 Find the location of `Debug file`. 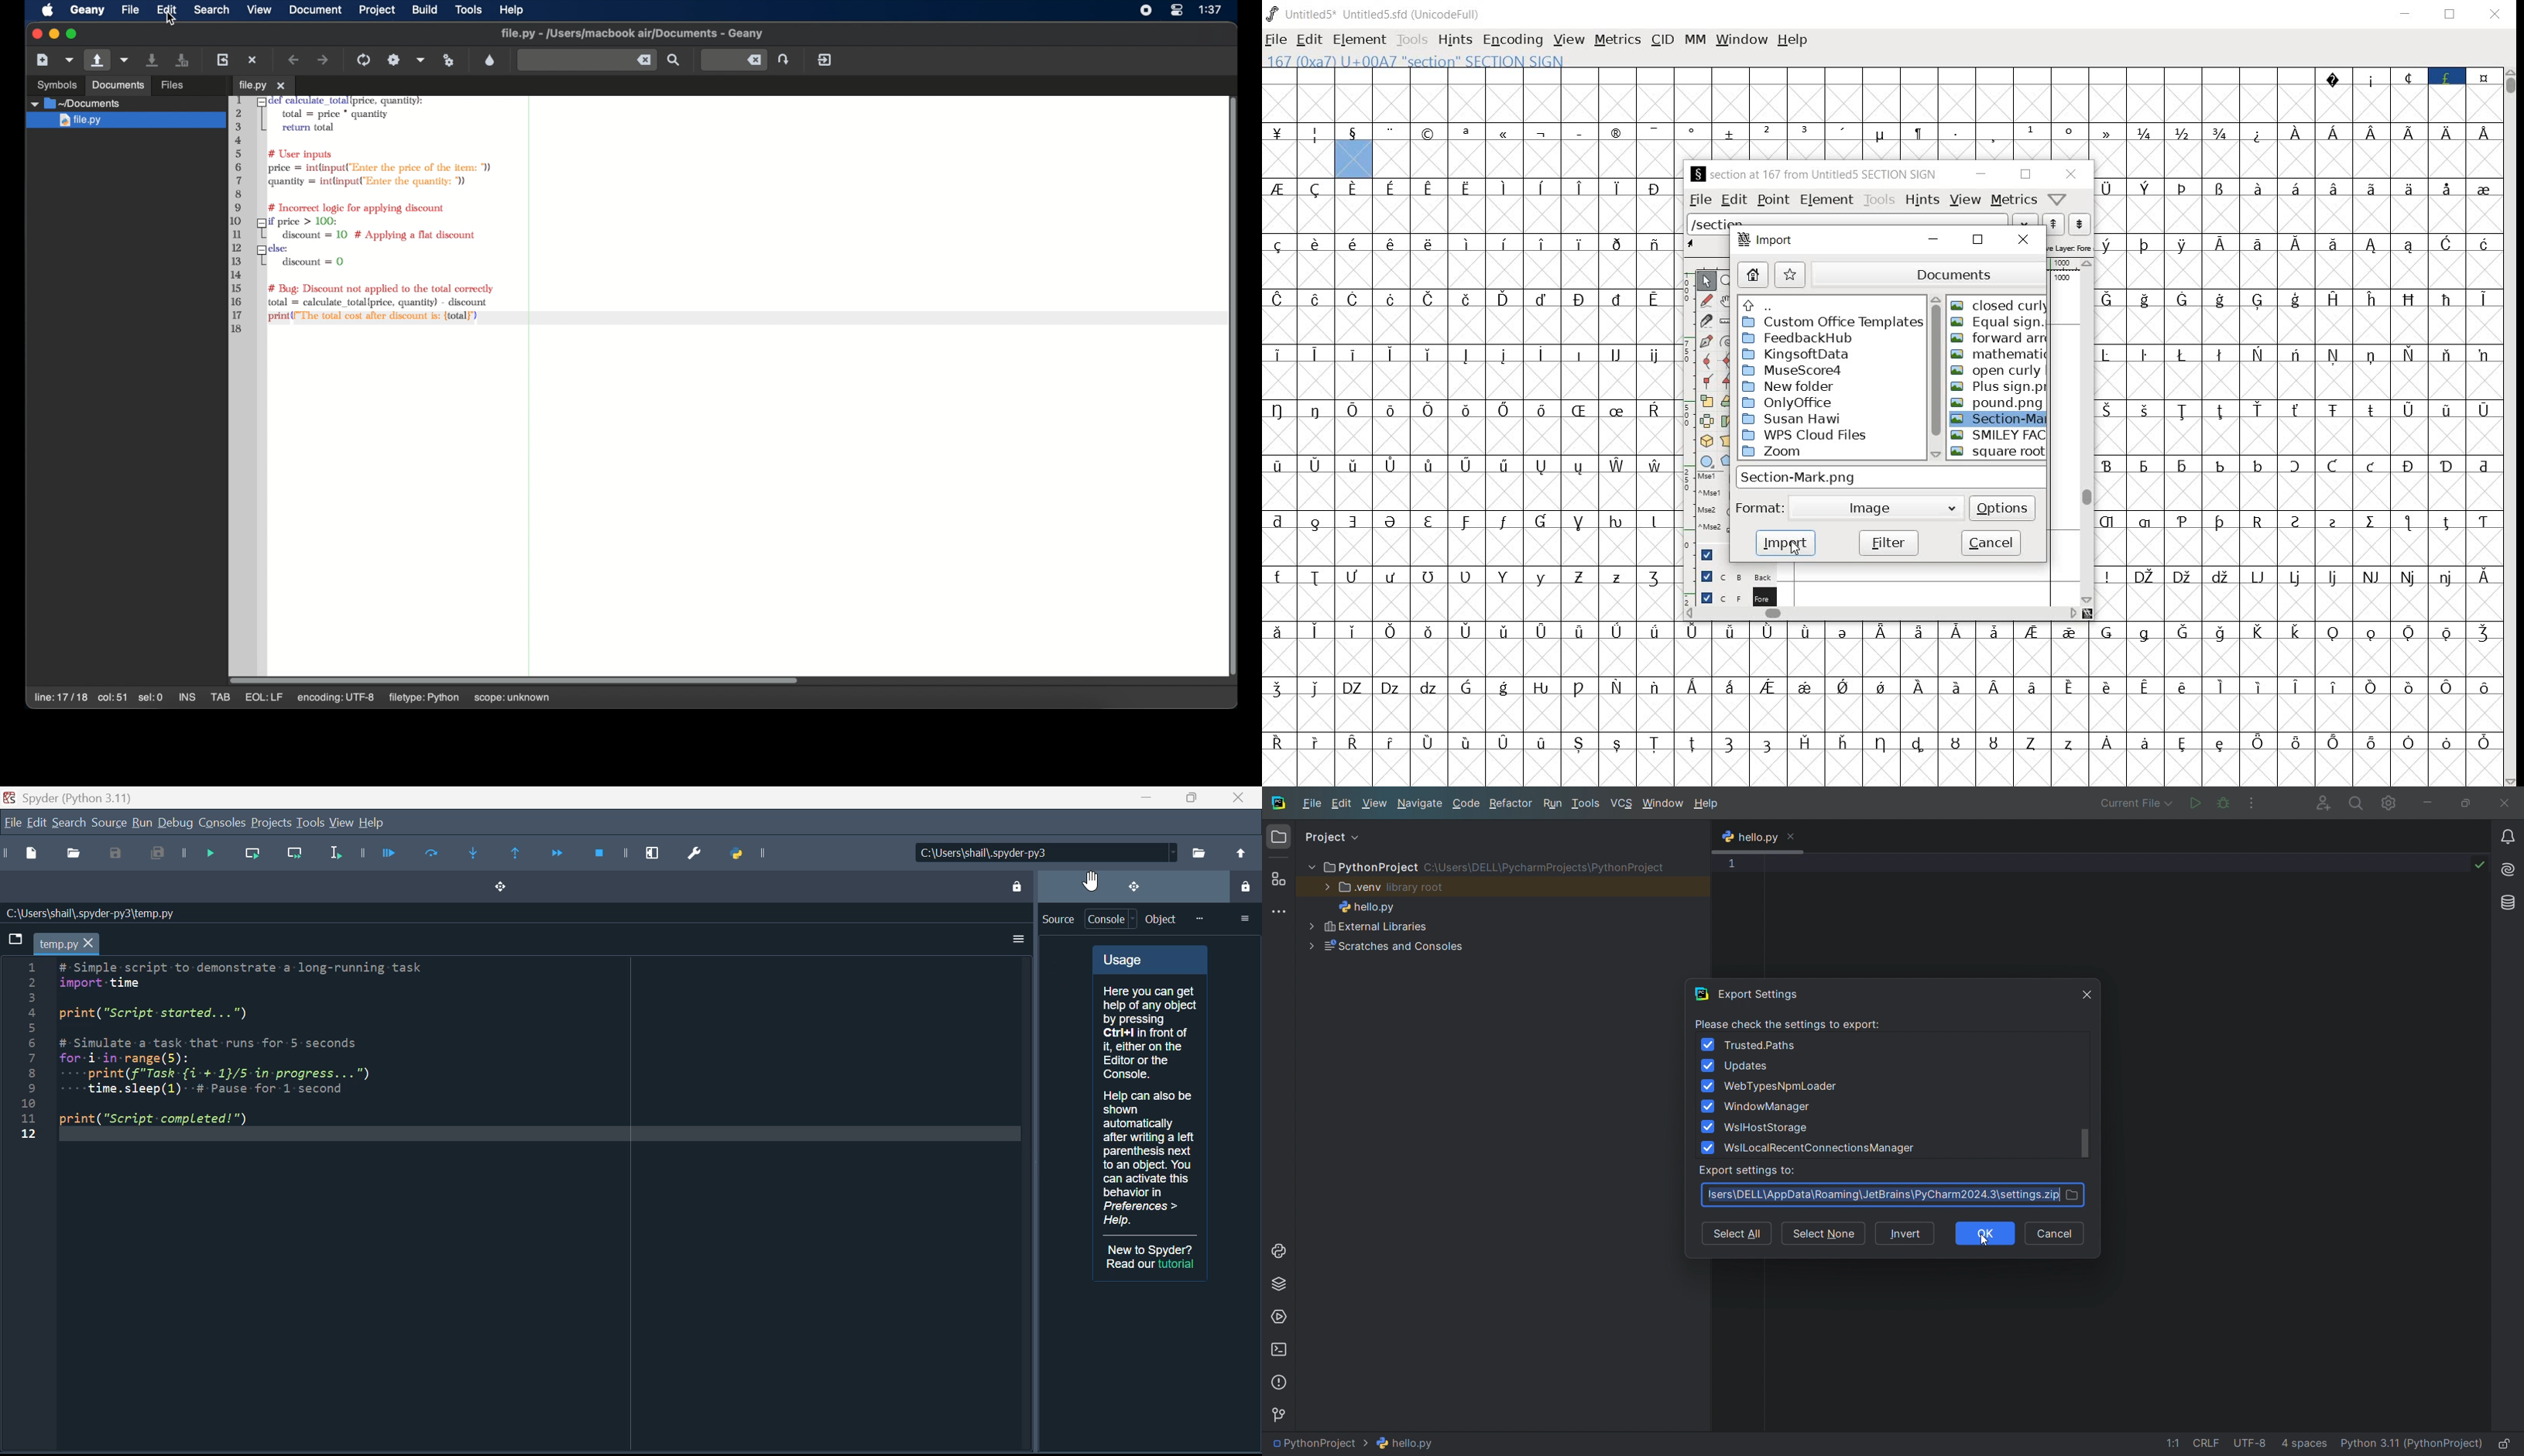

Debug file is located at coordinates (204, 855).